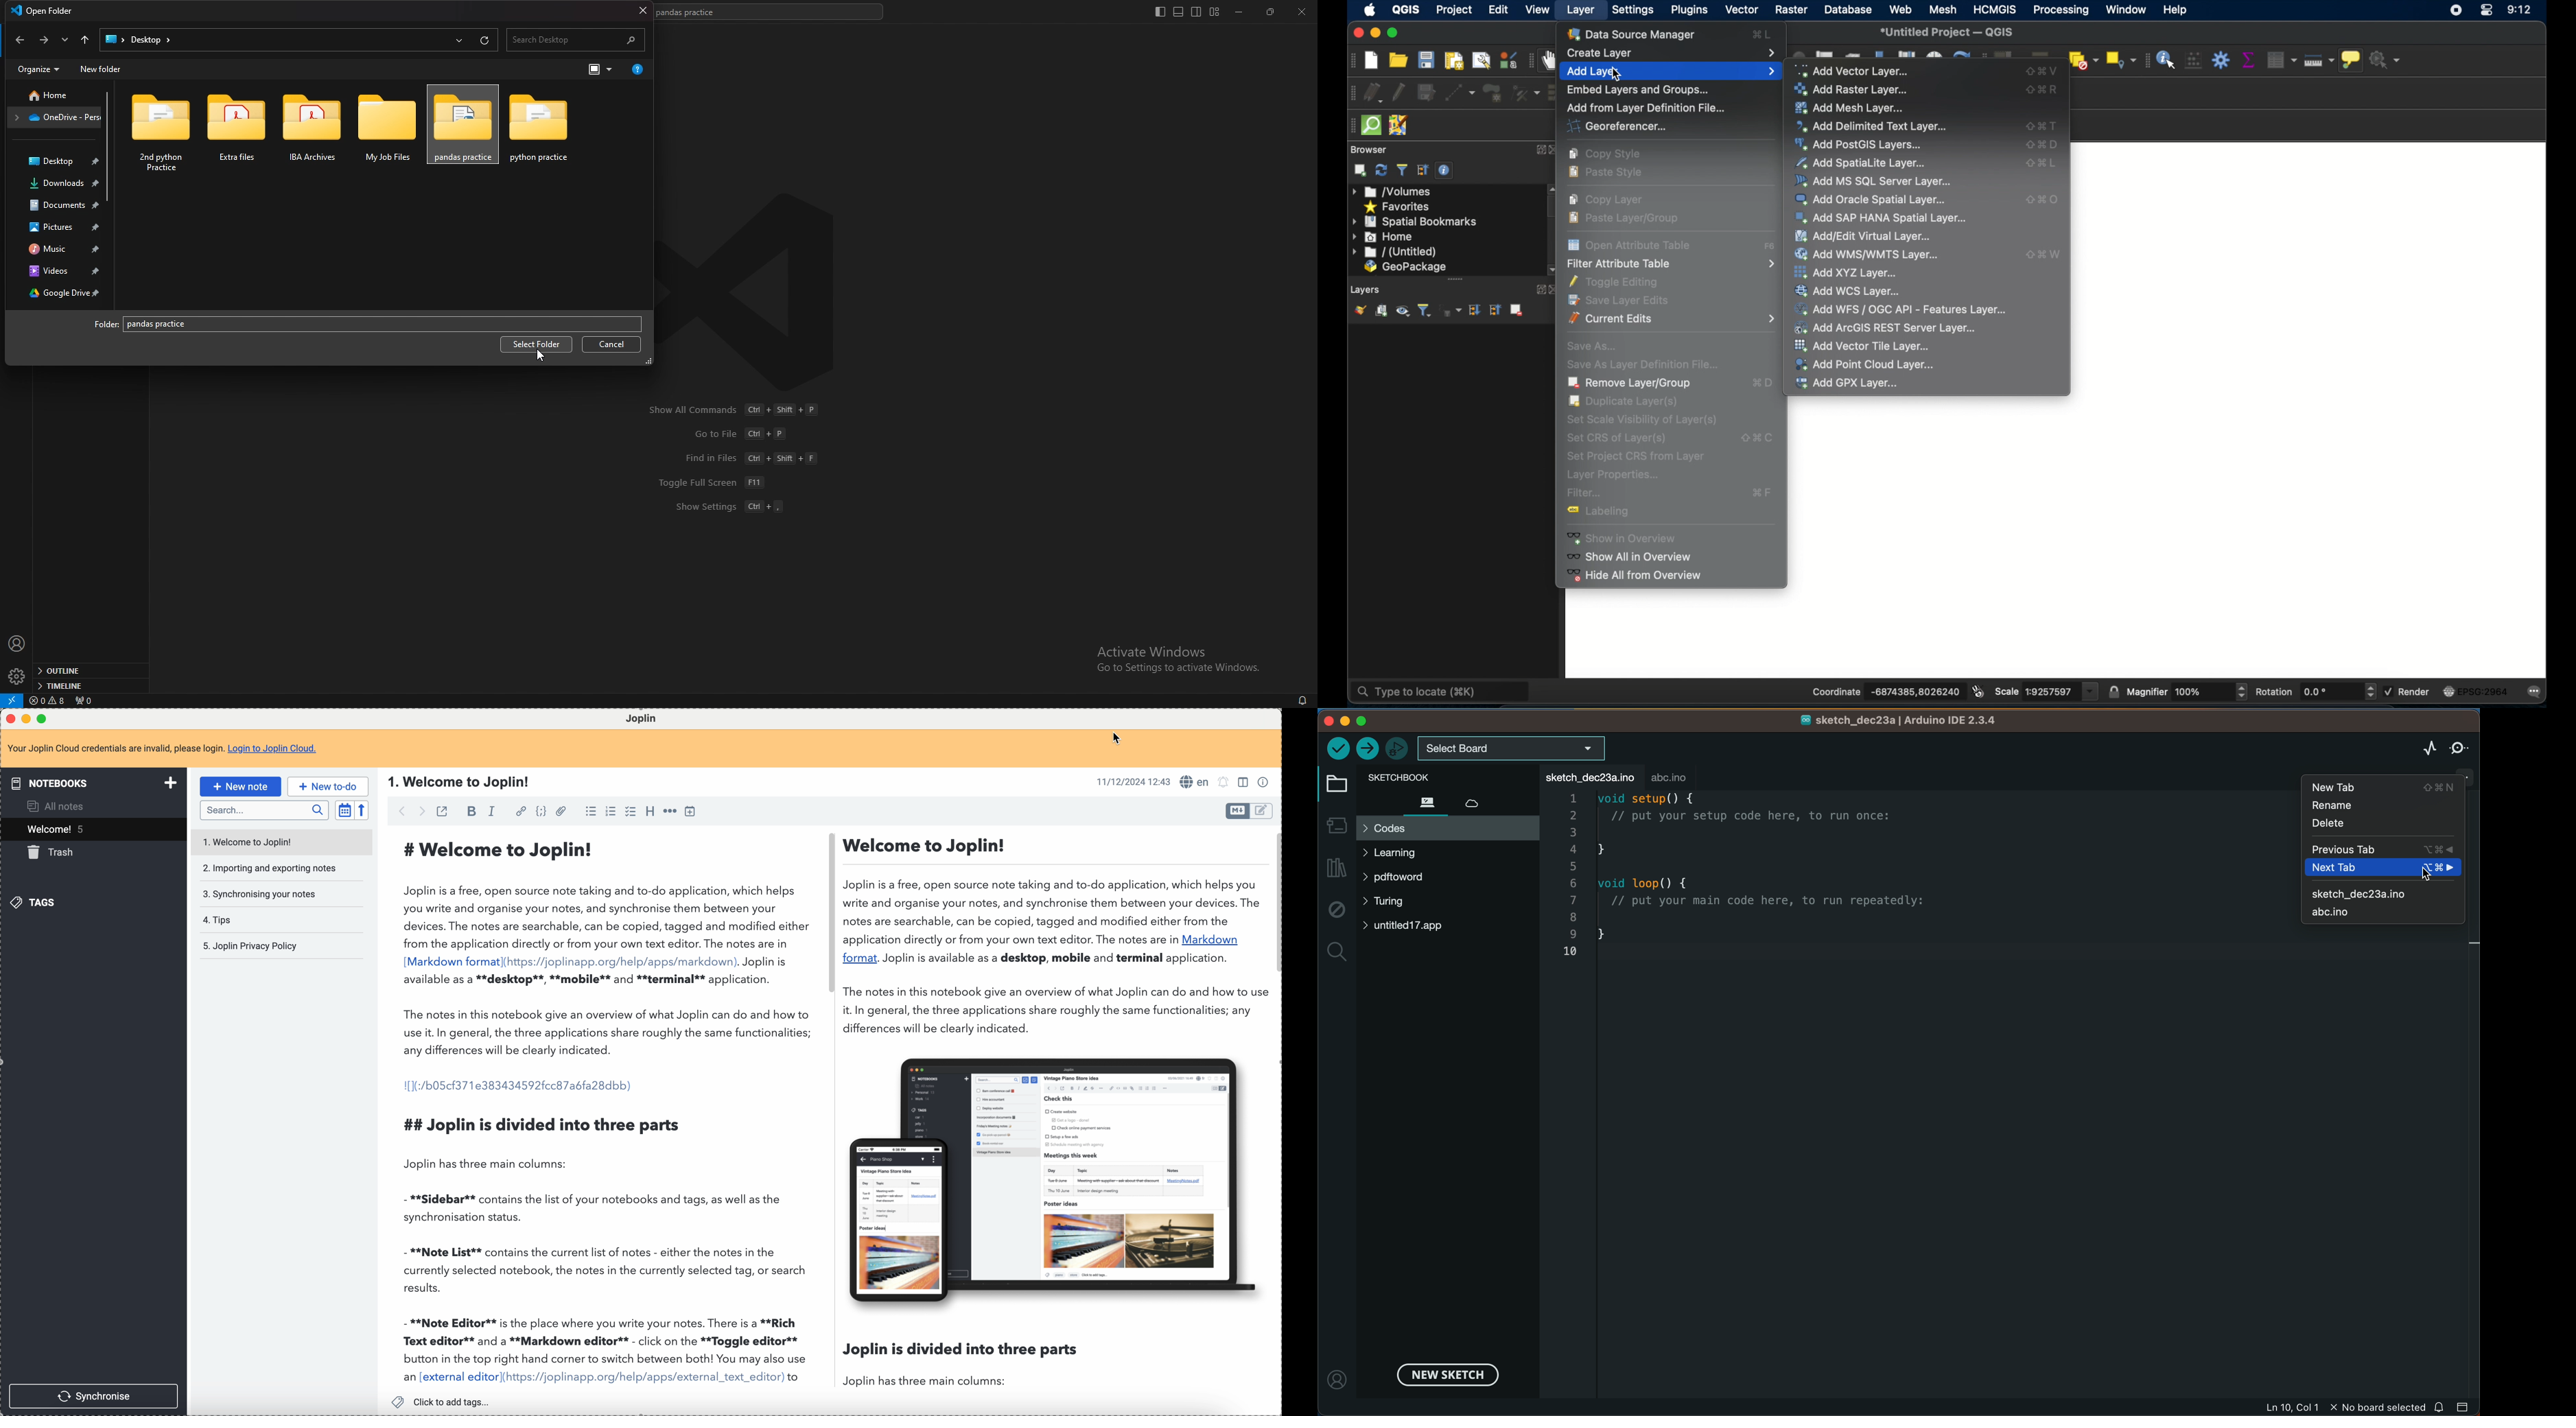 This screenshot has height=1428, width=2576. I want to click on hyperlink, so click(522, 811).